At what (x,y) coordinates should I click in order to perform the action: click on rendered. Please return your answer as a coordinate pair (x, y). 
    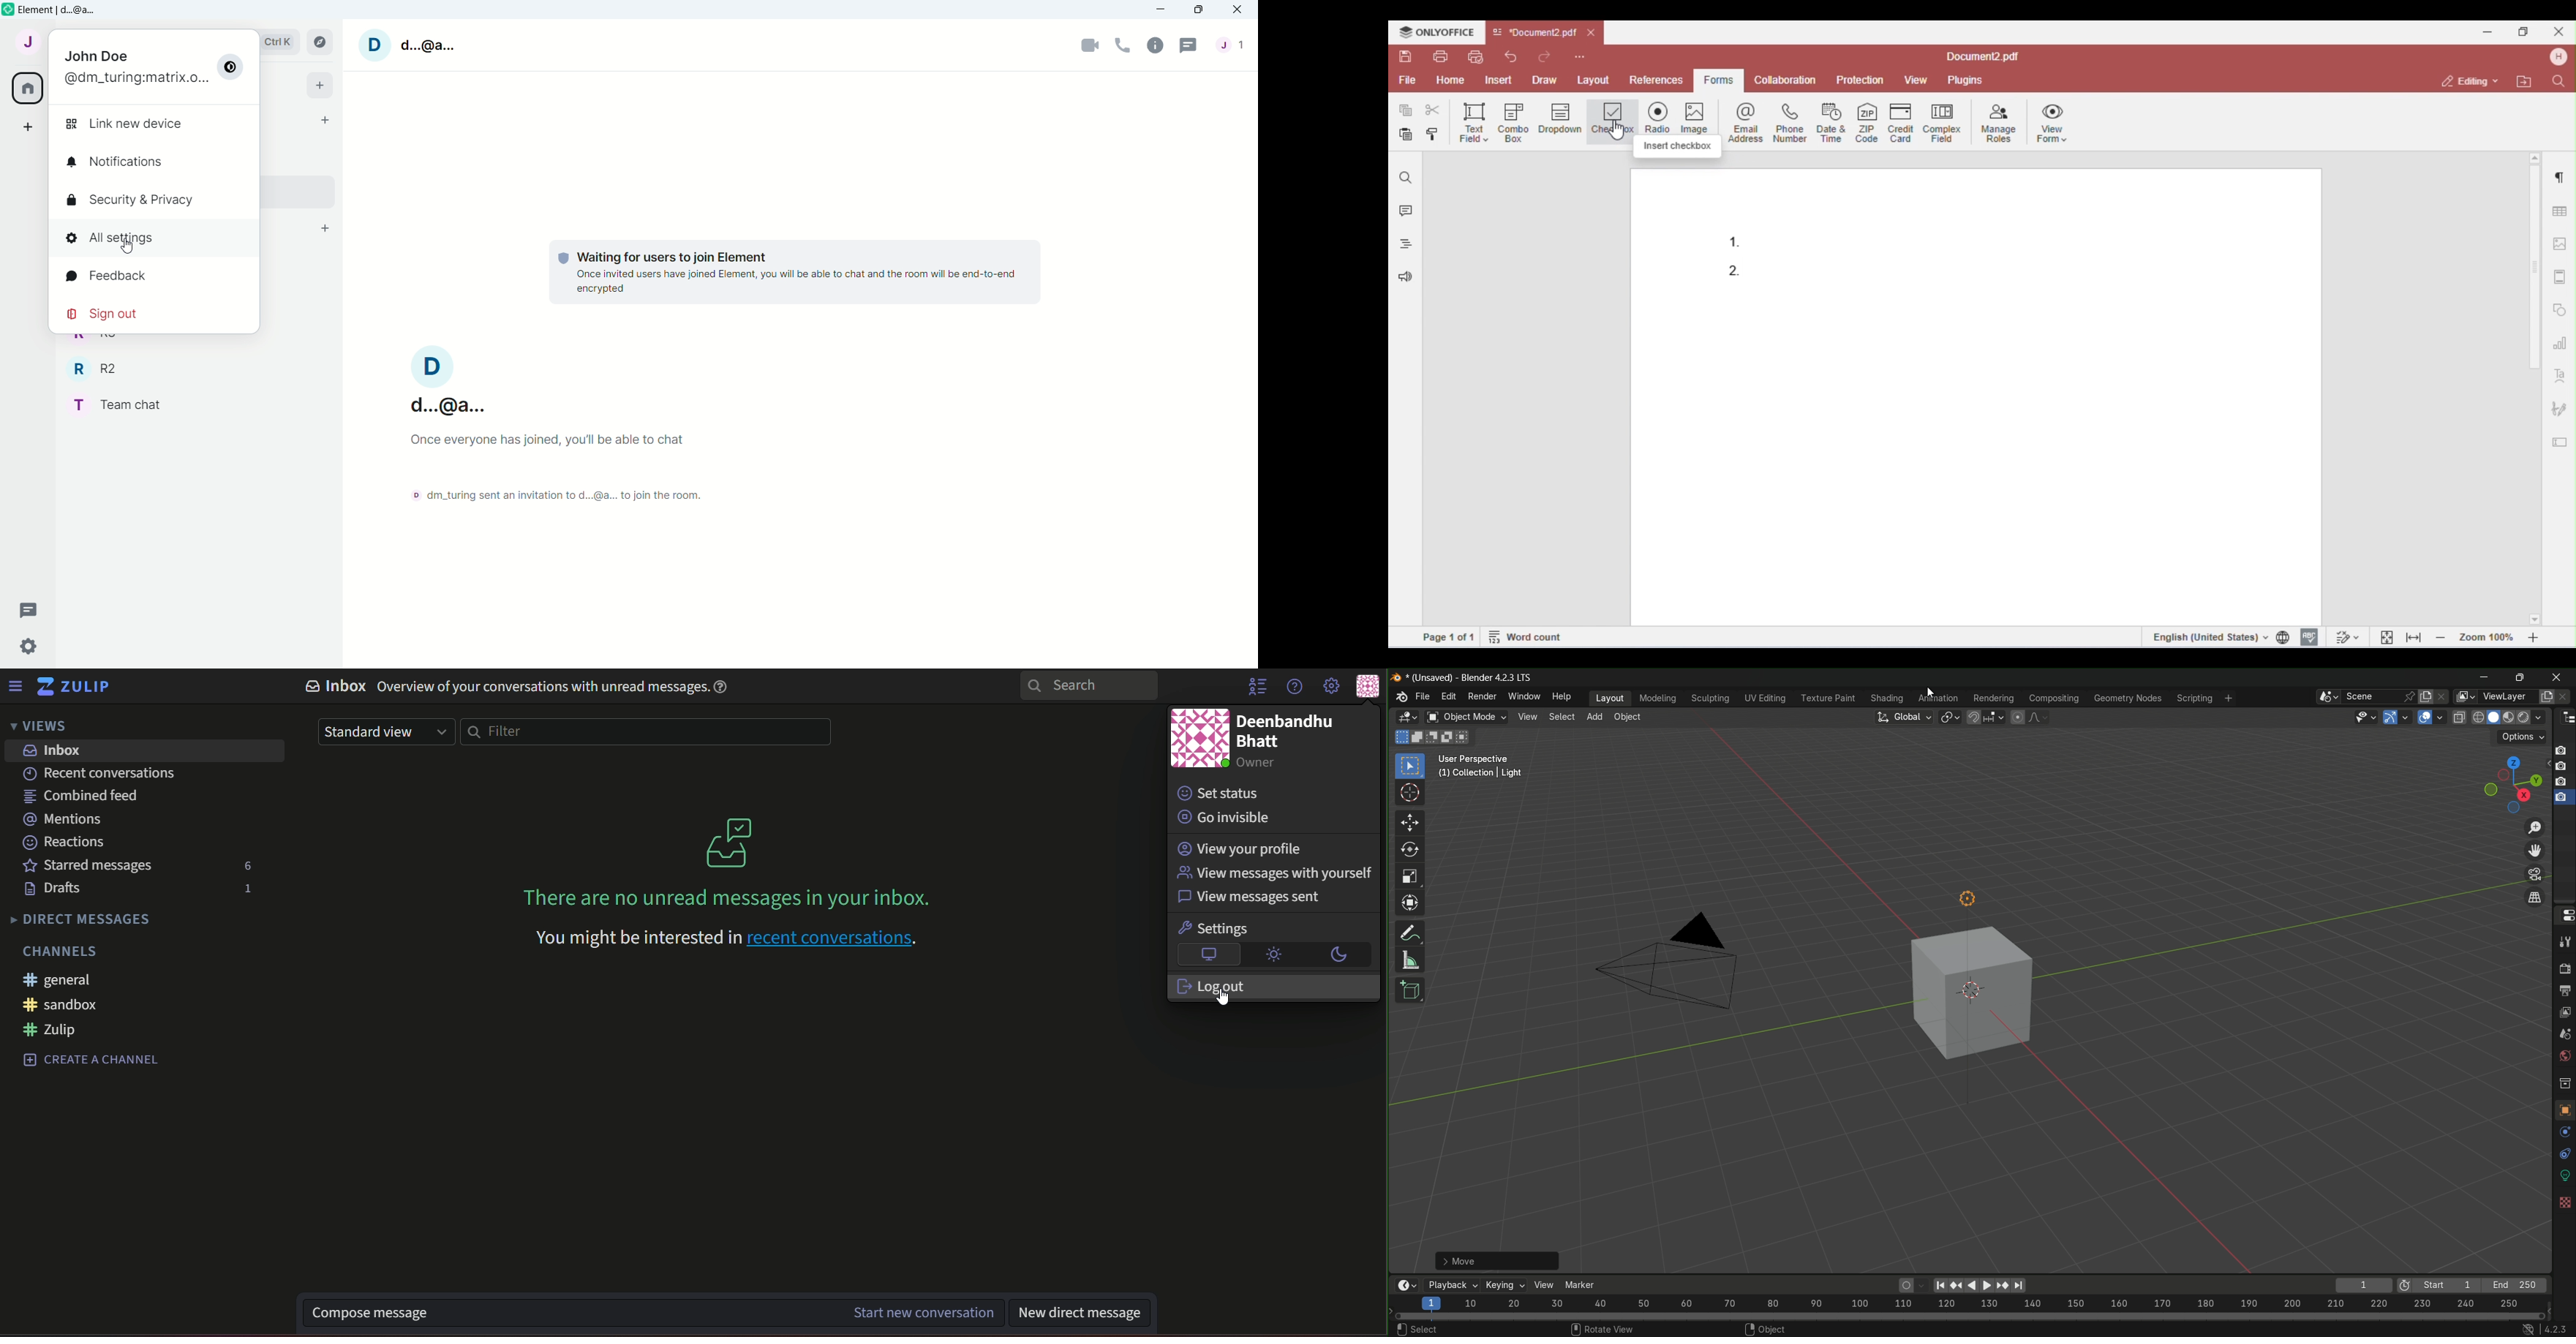
    Looking at the image, I should click on (2533, 717).